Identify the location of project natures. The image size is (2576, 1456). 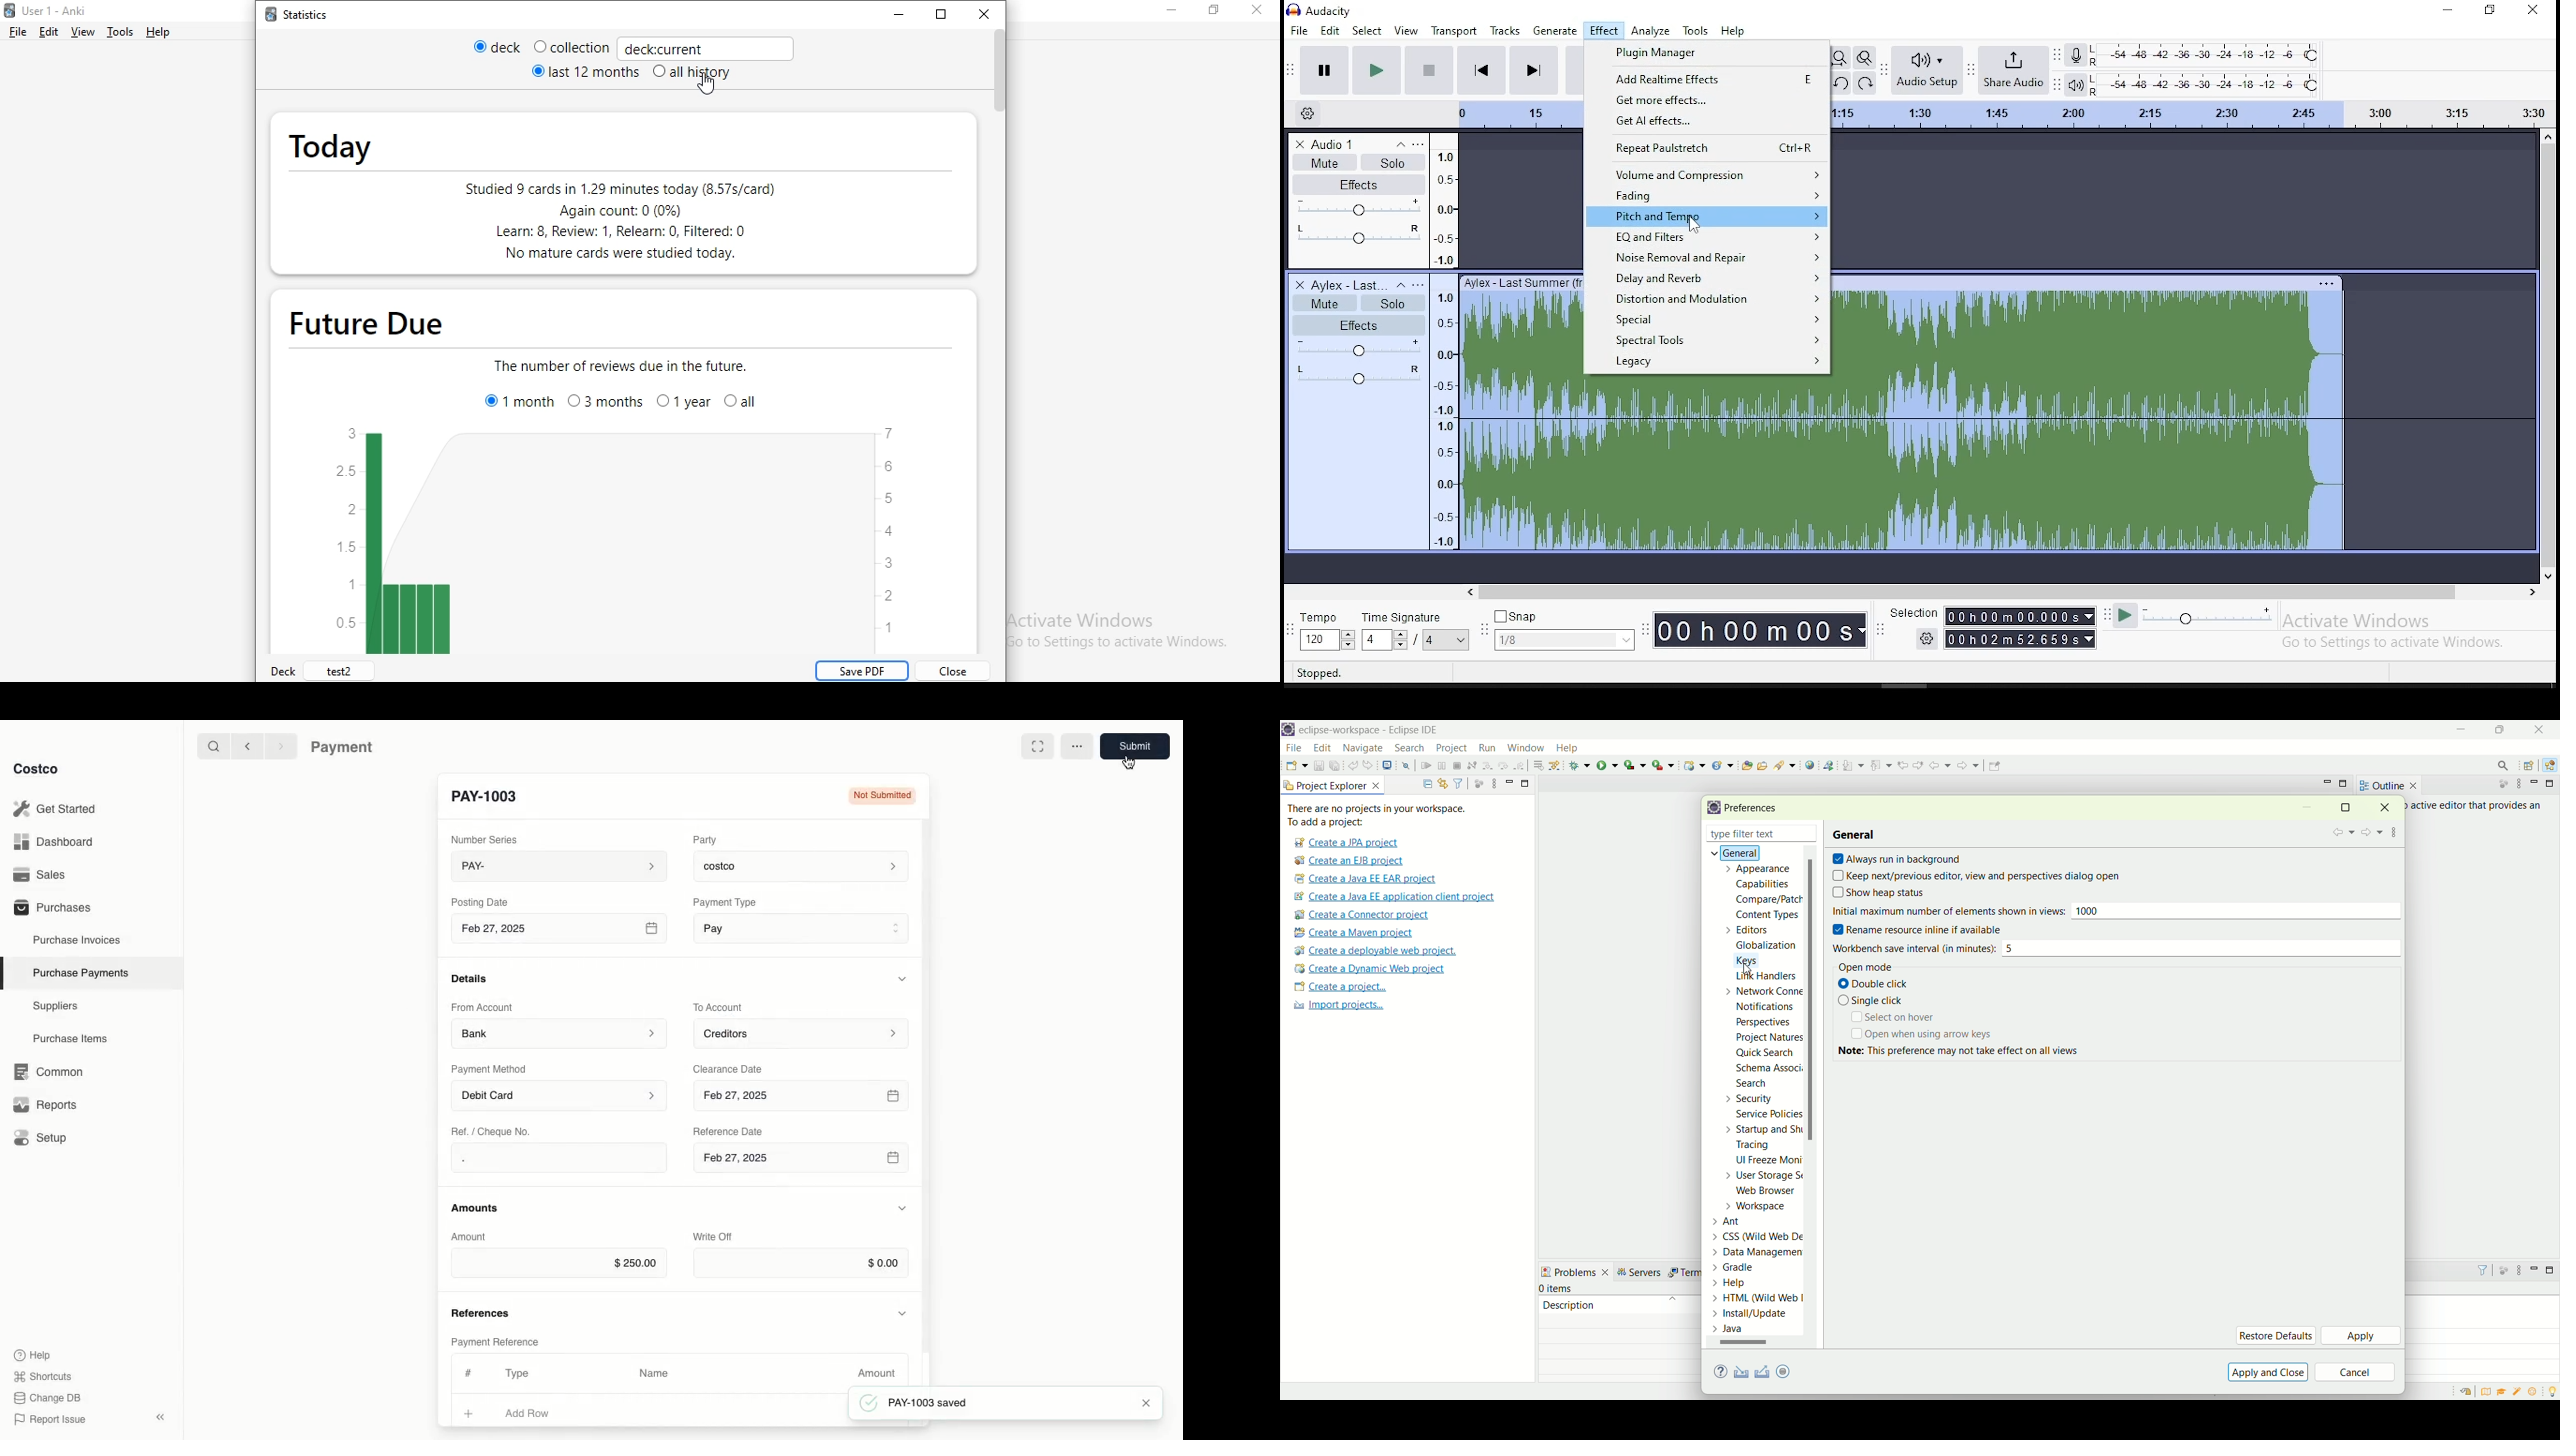
(1767, 1040).